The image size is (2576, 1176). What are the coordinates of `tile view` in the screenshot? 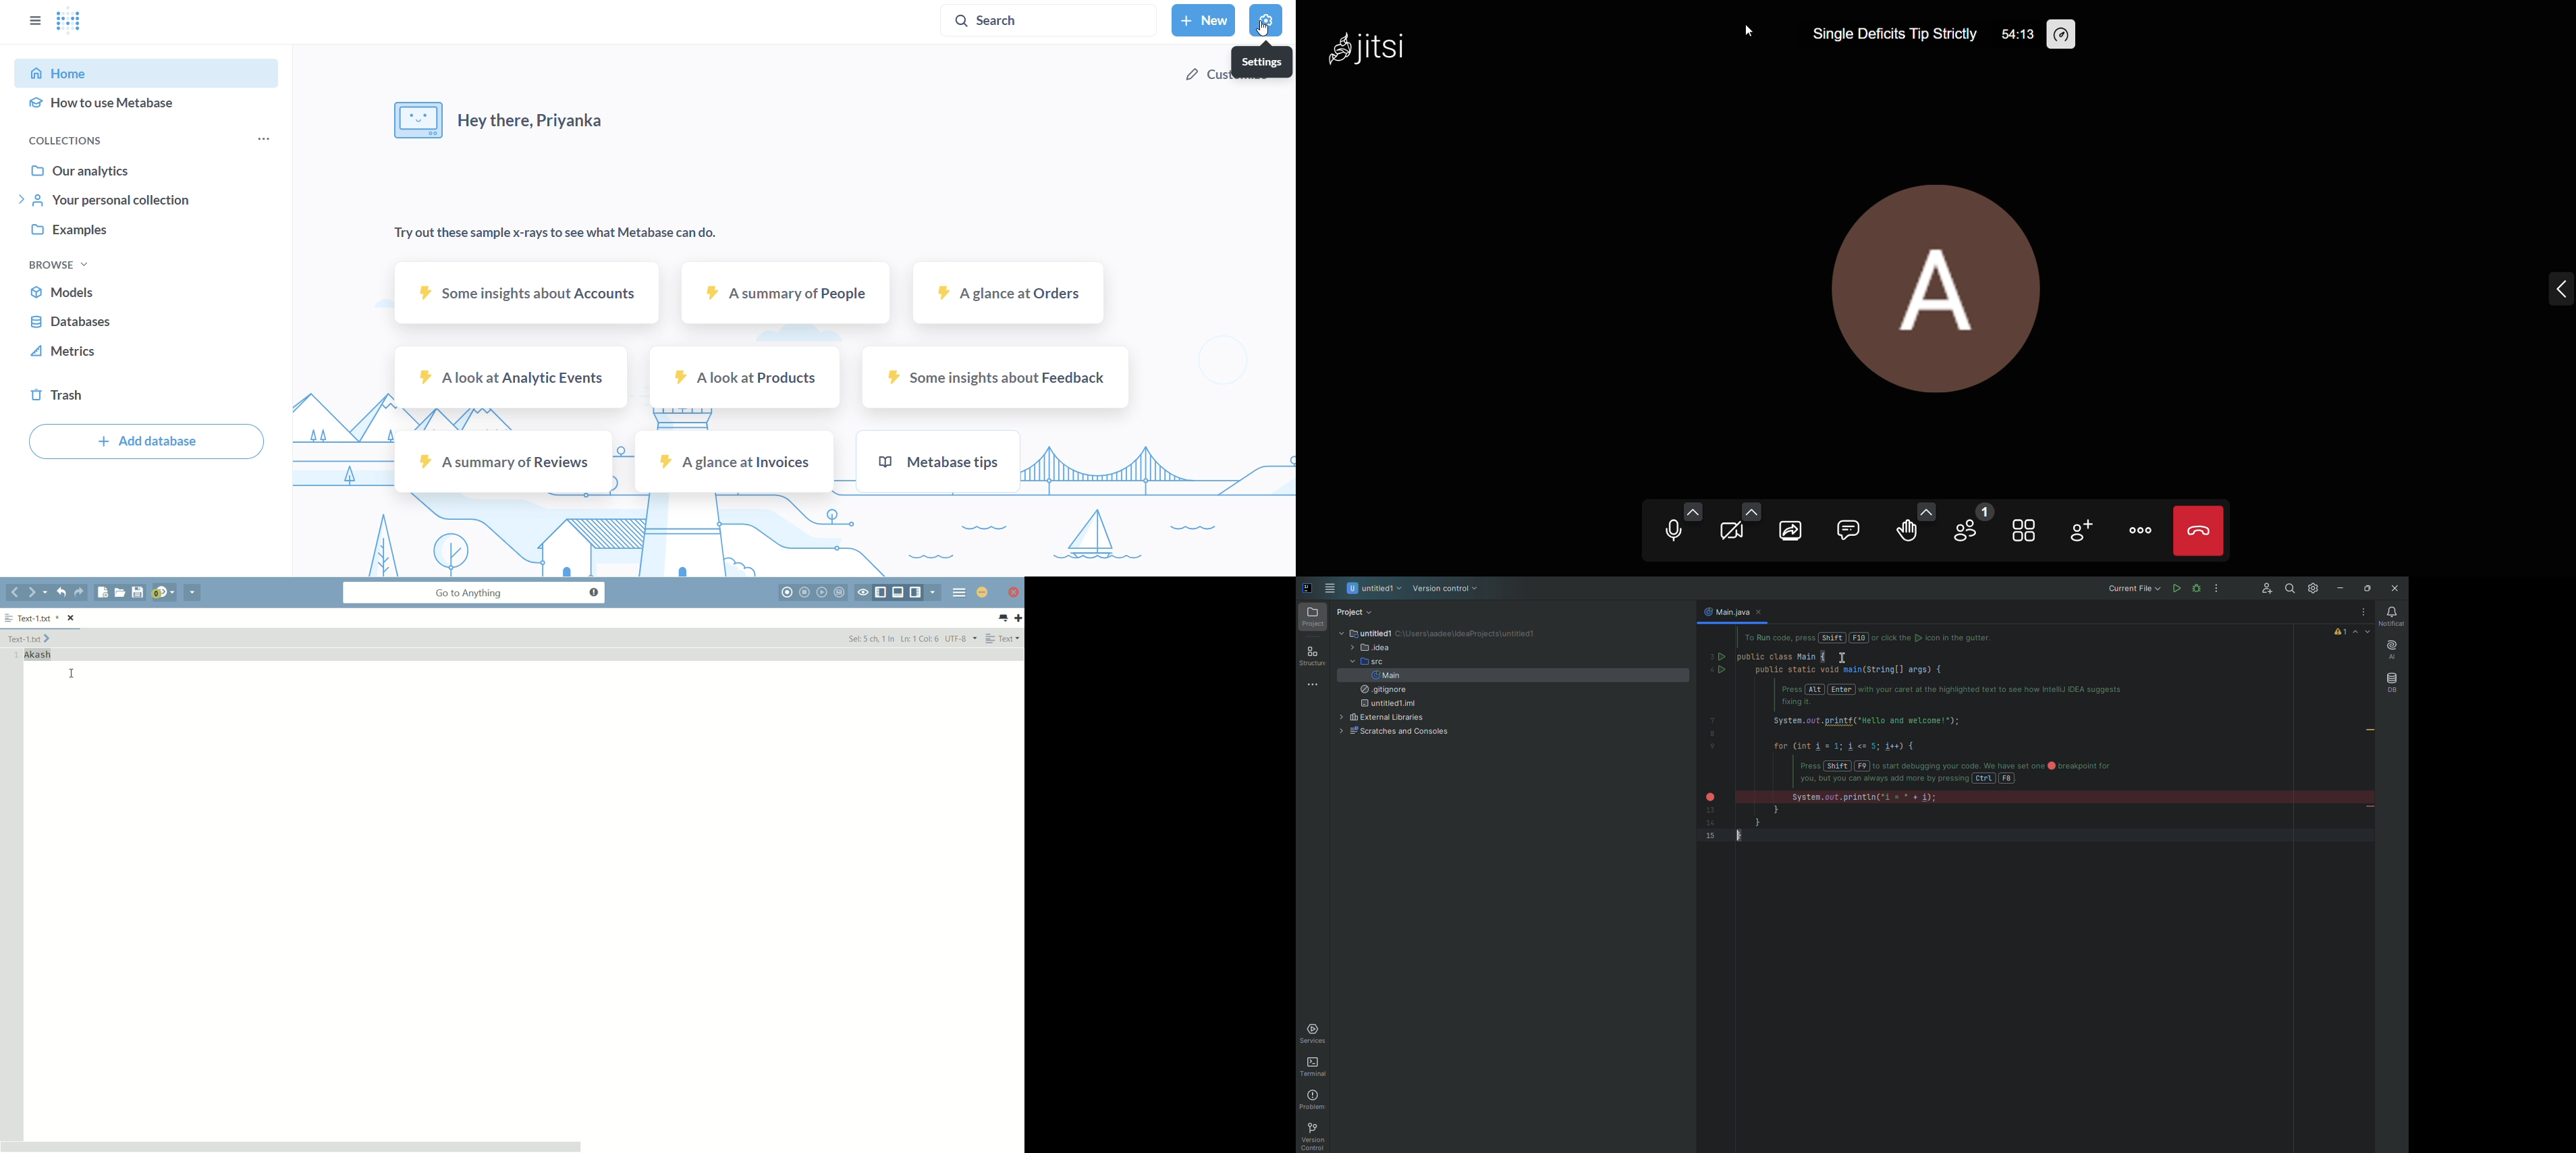 It's located at (2025, 528).